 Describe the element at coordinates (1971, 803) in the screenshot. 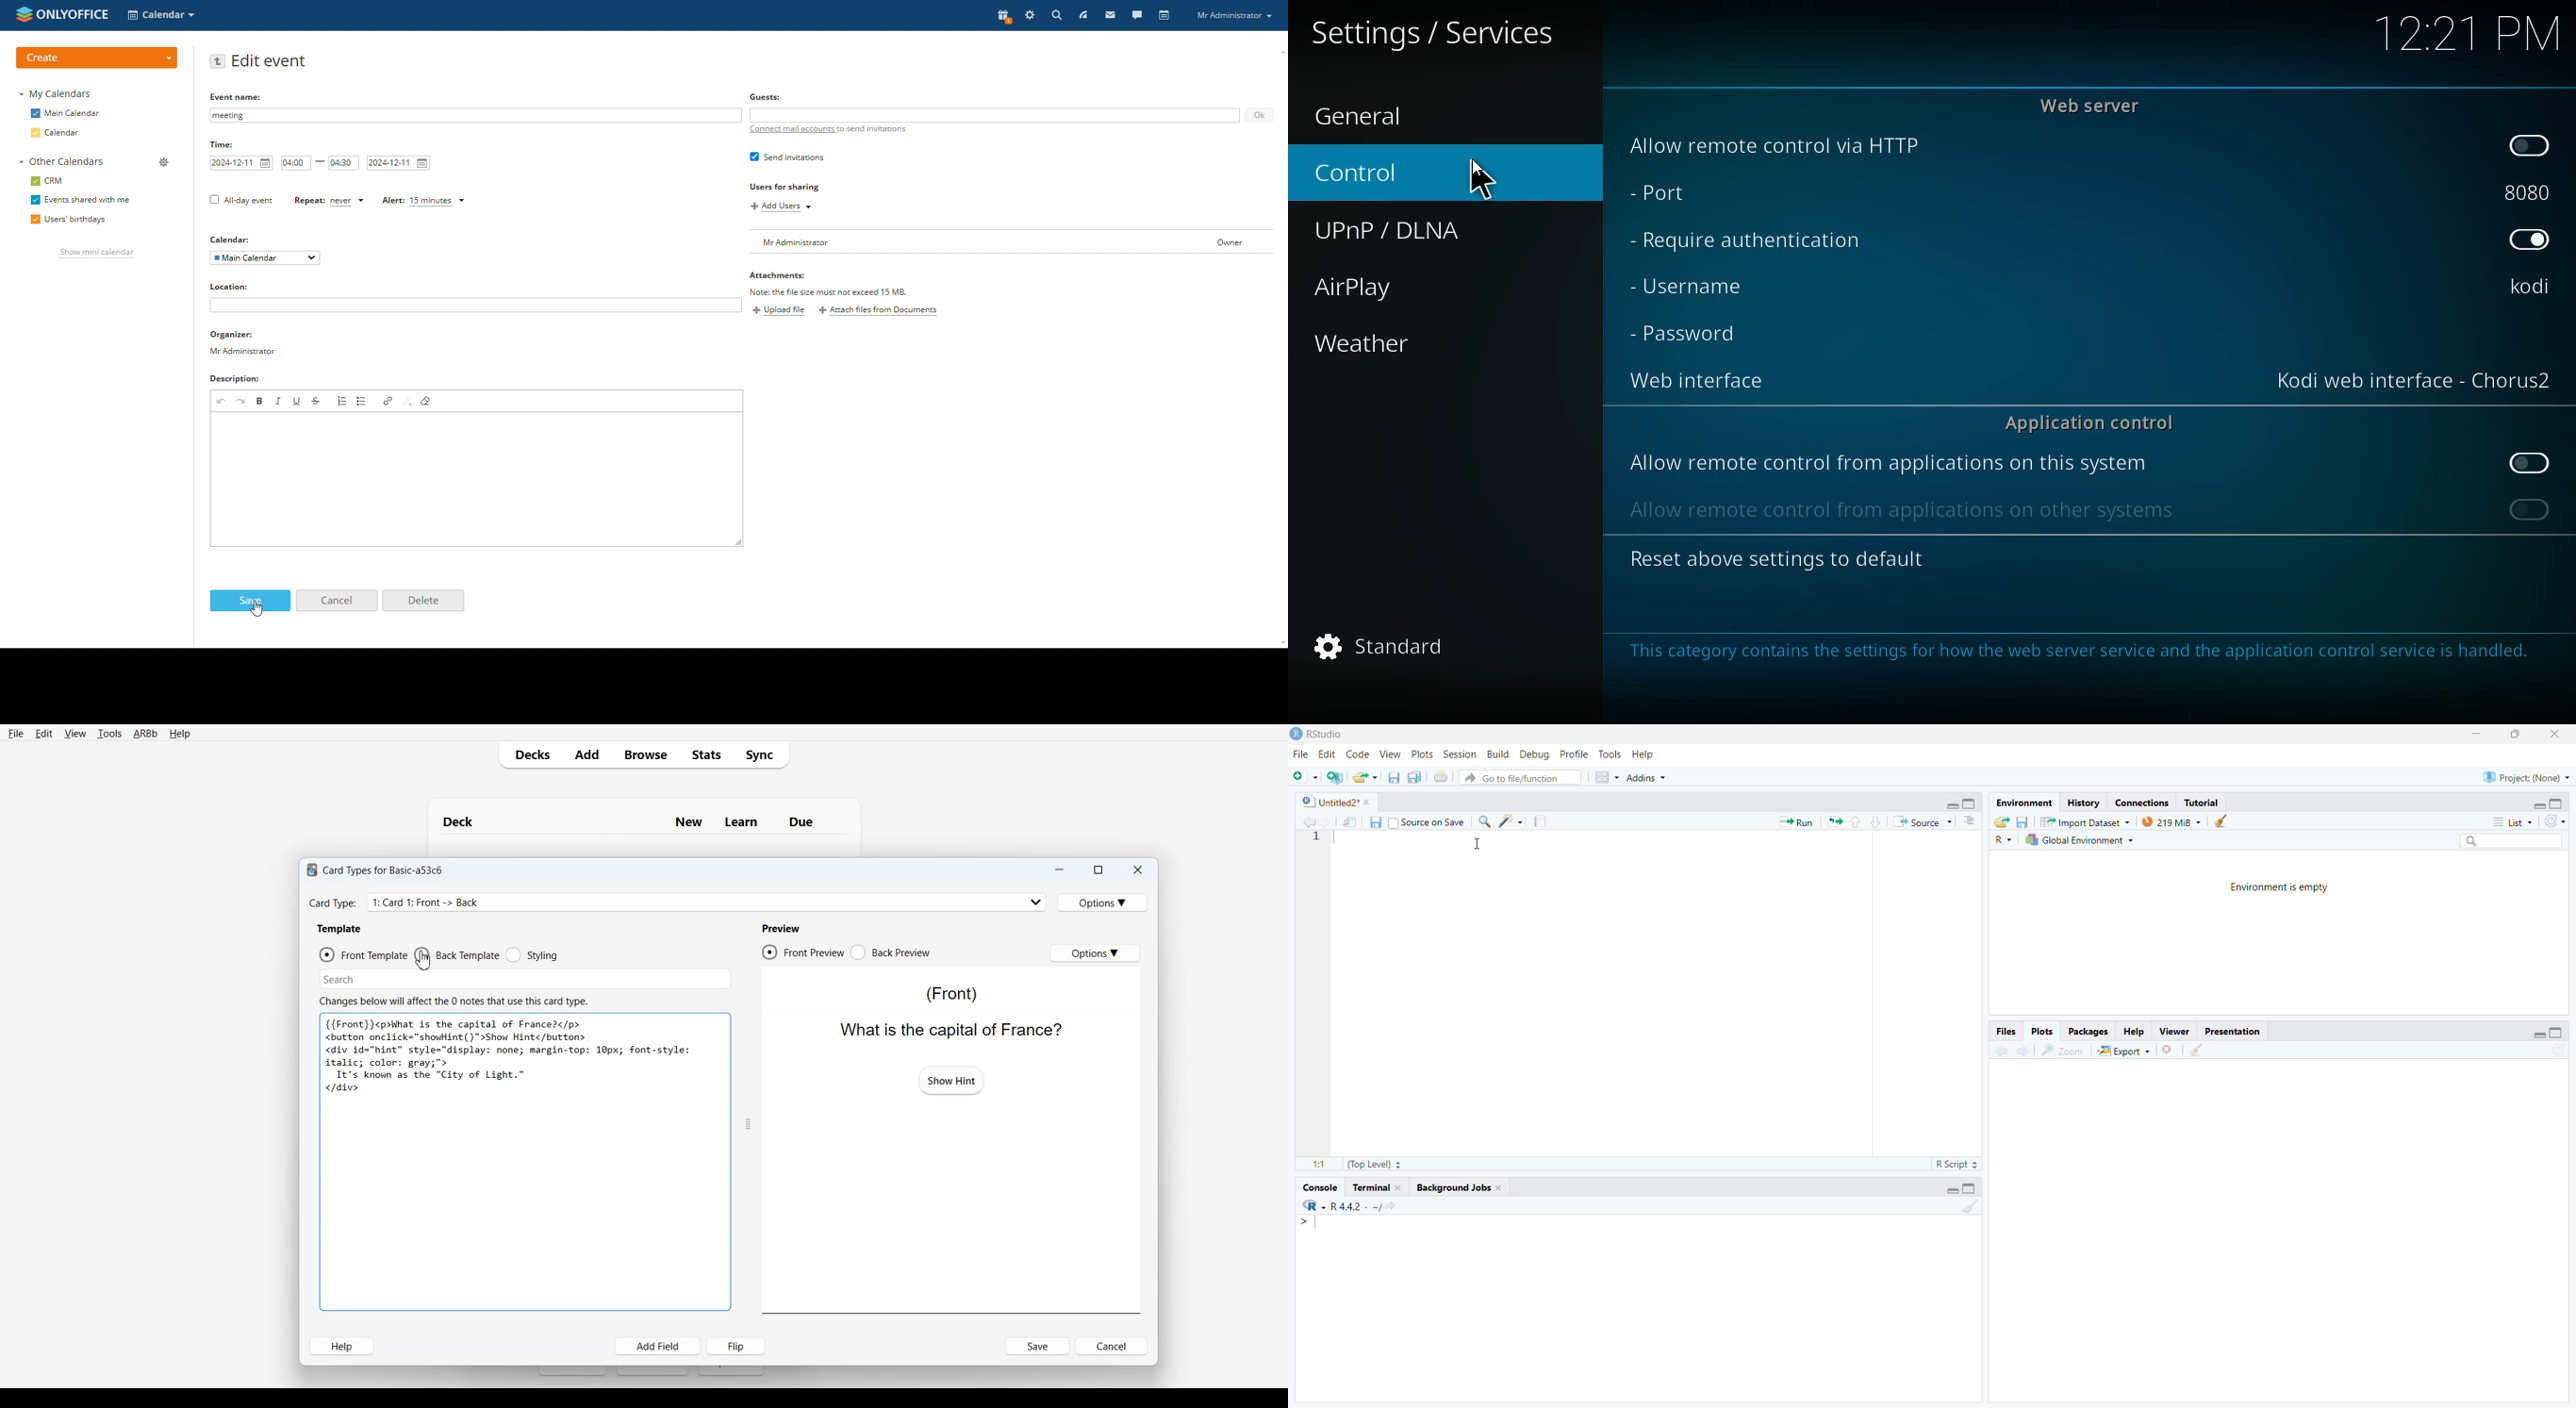

I see `Full height` at that location.